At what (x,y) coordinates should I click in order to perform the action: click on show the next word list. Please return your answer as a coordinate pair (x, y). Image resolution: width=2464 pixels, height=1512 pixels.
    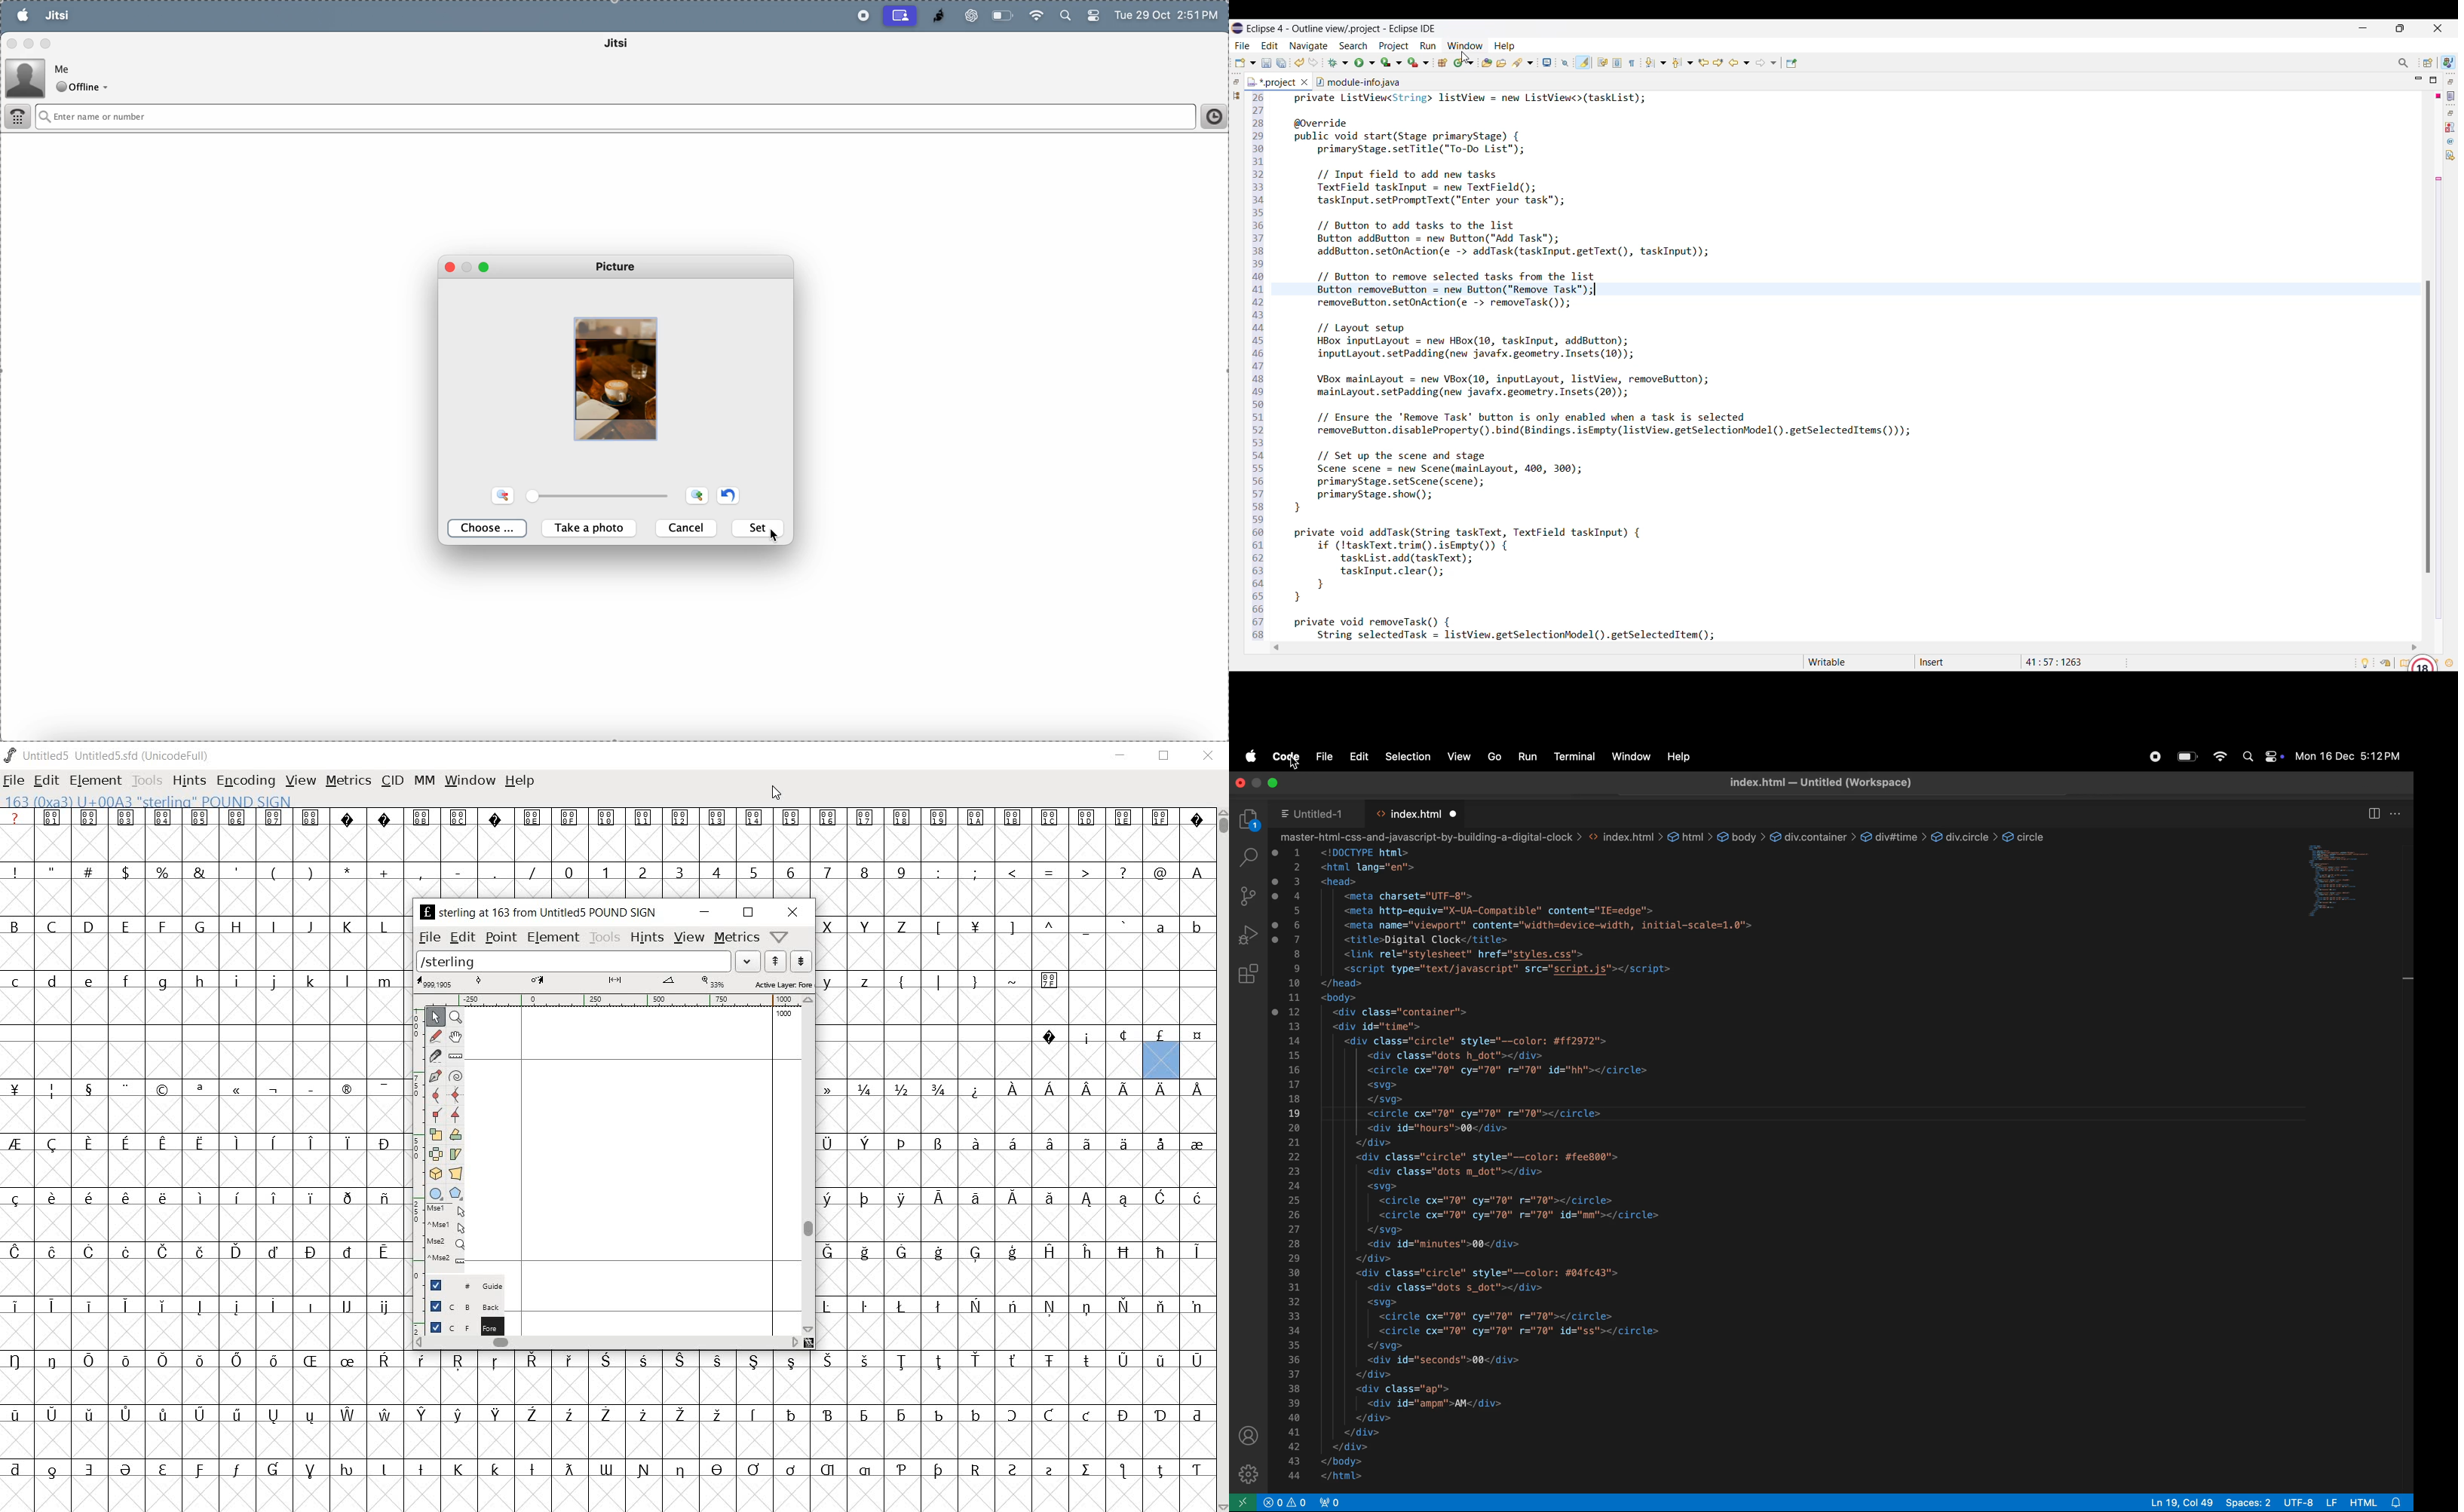
    Looking at the image, I should click on (802, 961).